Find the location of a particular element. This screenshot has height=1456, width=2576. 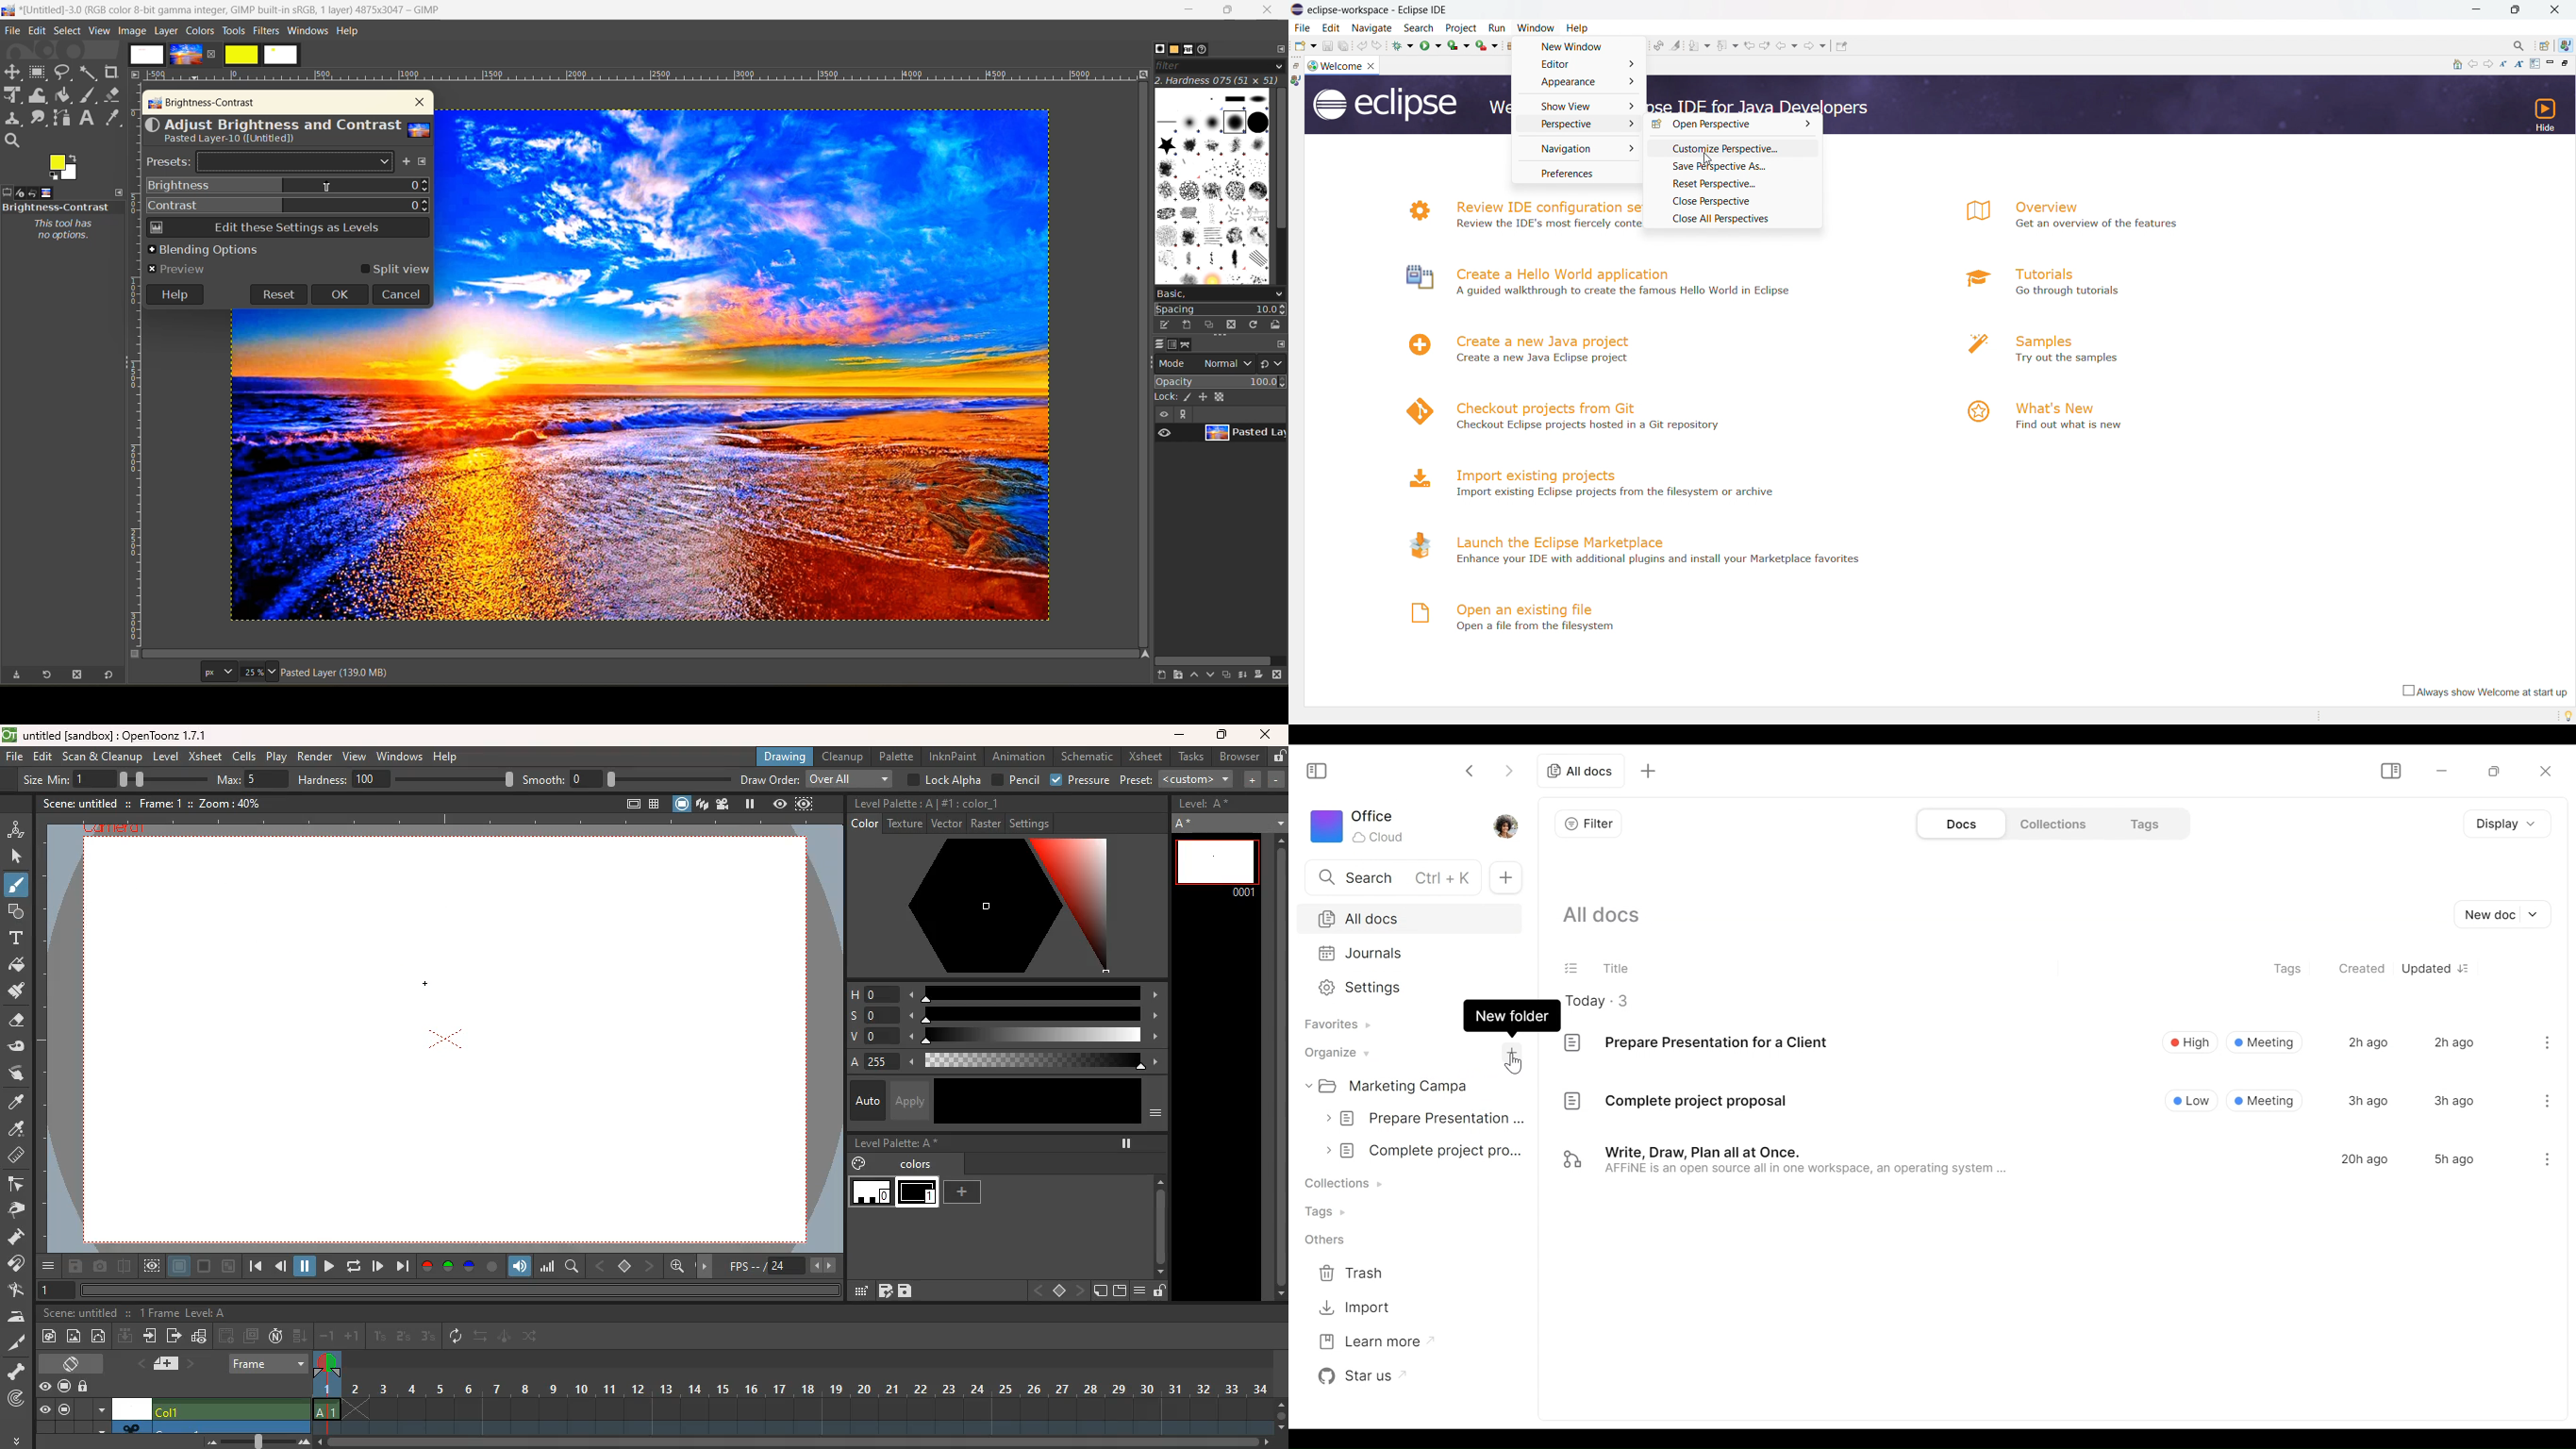

layer is located at coordinates (162, 1364).